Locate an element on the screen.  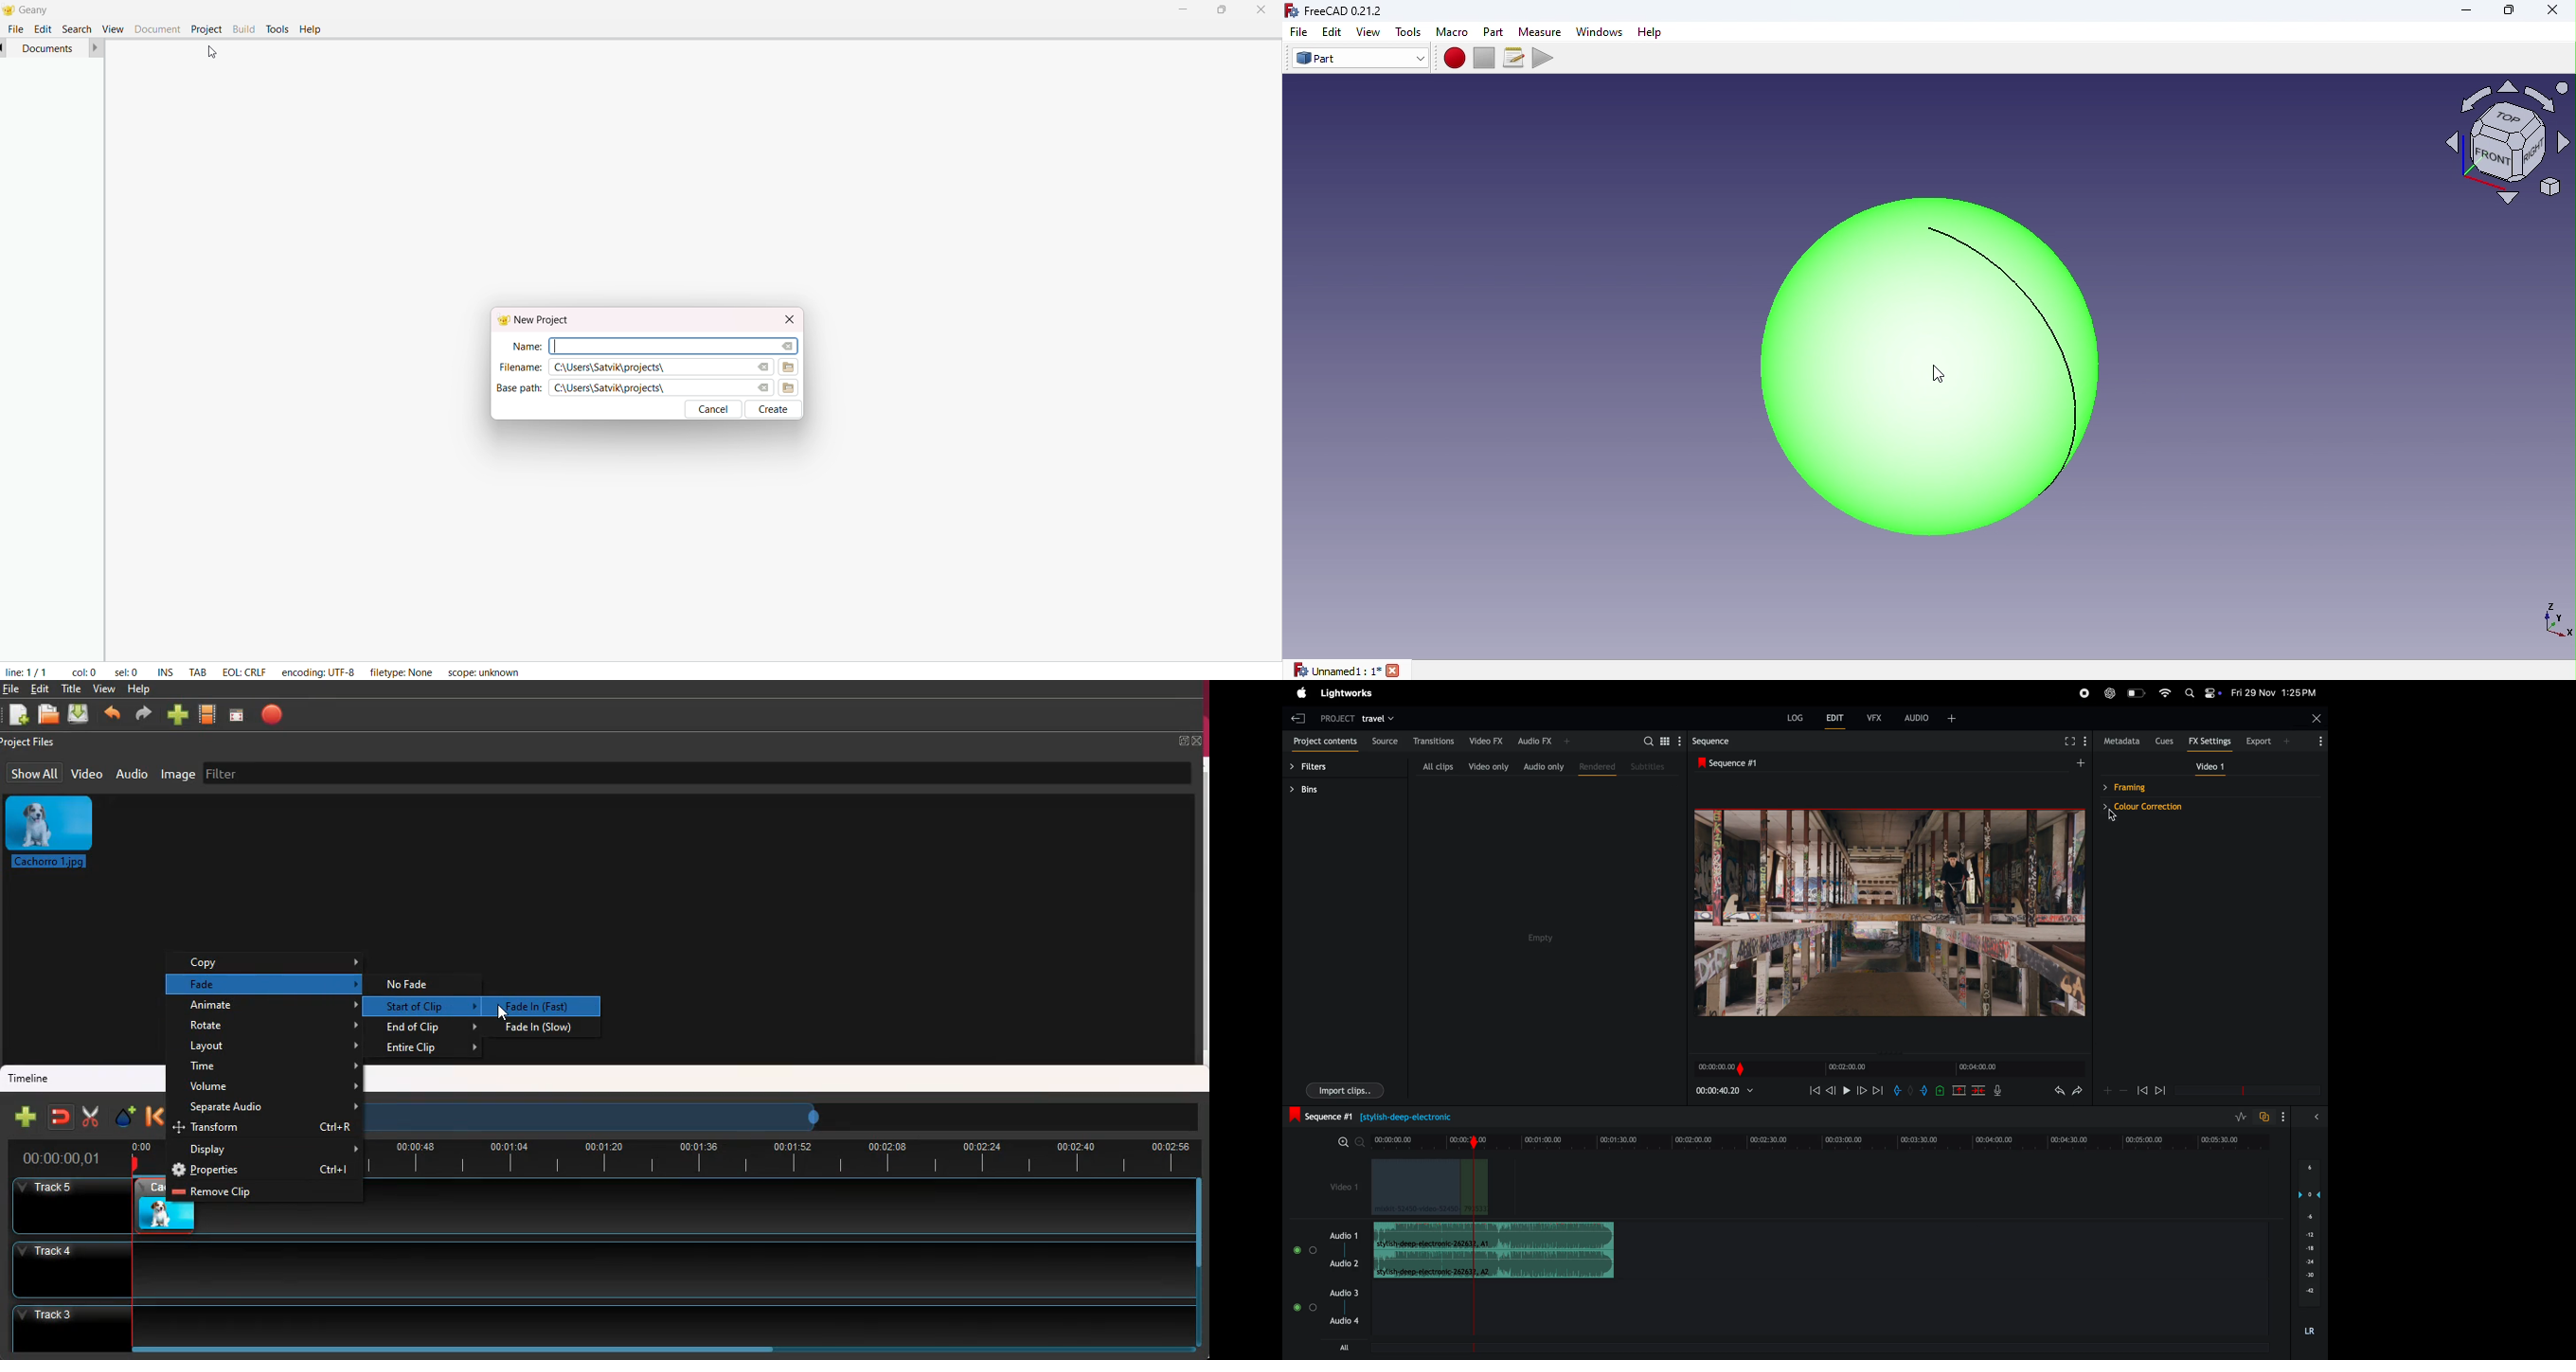
new is located at coordinates (18, 715).